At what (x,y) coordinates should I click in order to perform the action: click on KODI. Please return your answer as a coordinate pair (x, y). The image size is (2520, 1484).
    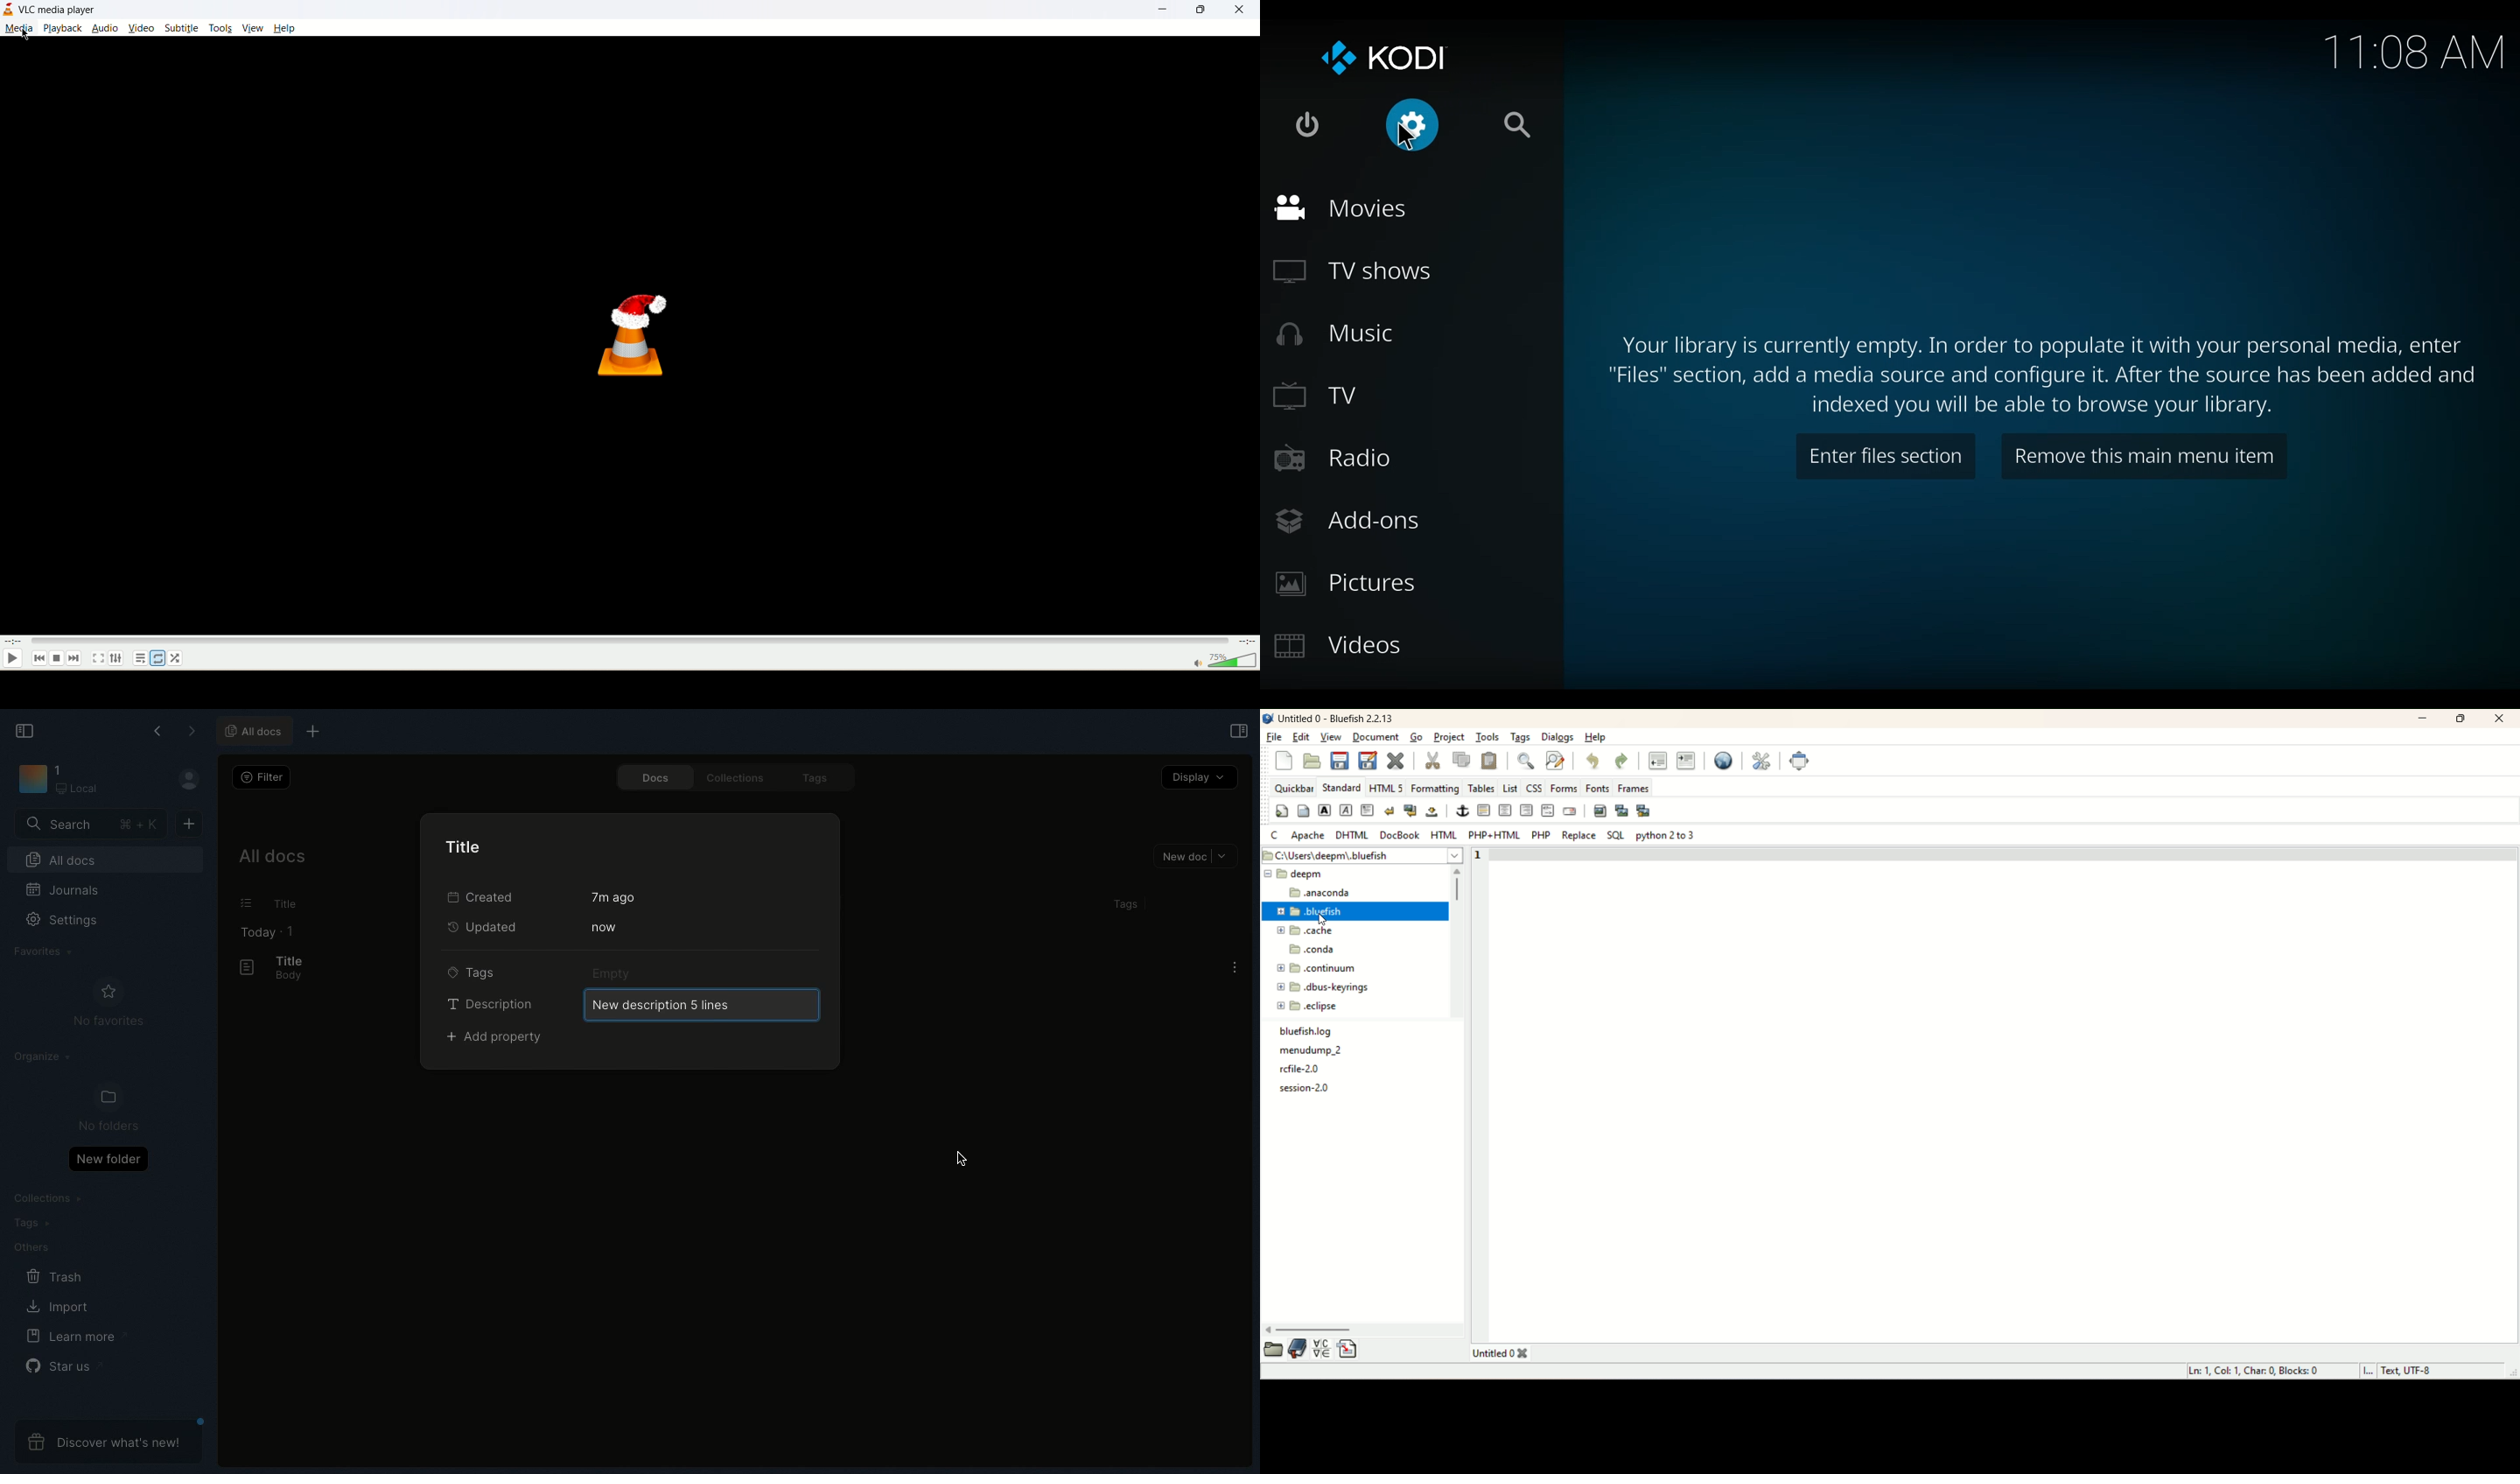
    Looking at the image, I should click on (1384, 58).